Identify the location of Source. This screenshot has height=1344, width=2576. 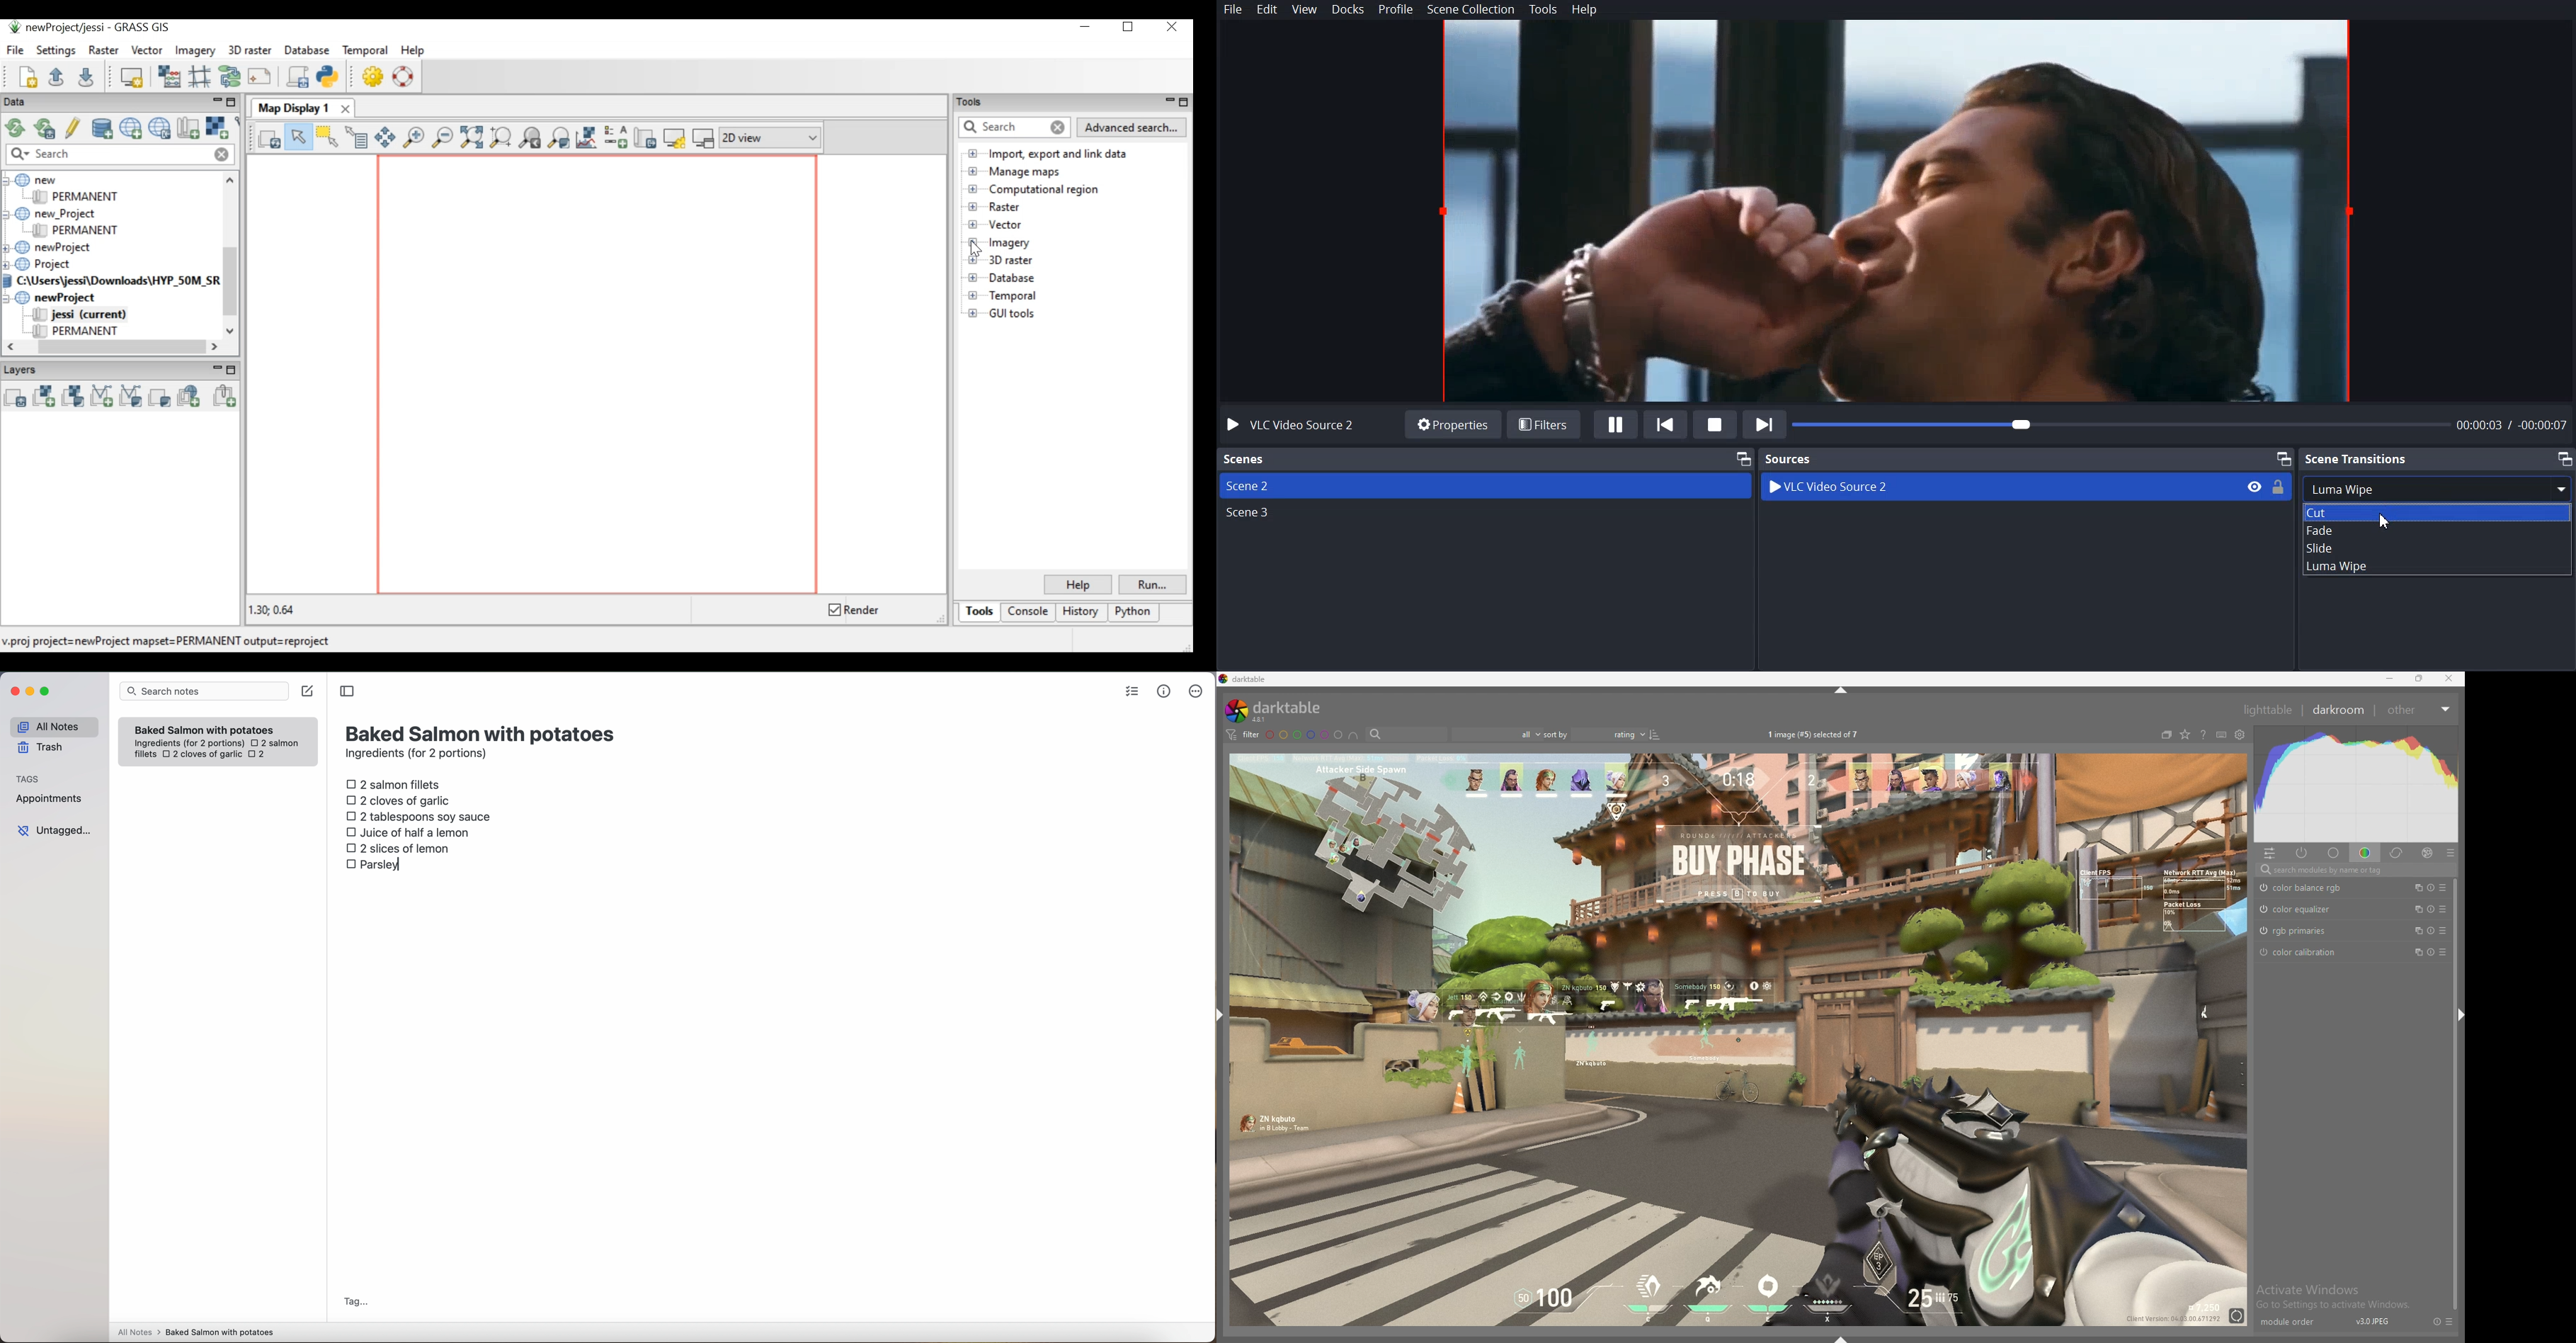
(1790, 458).